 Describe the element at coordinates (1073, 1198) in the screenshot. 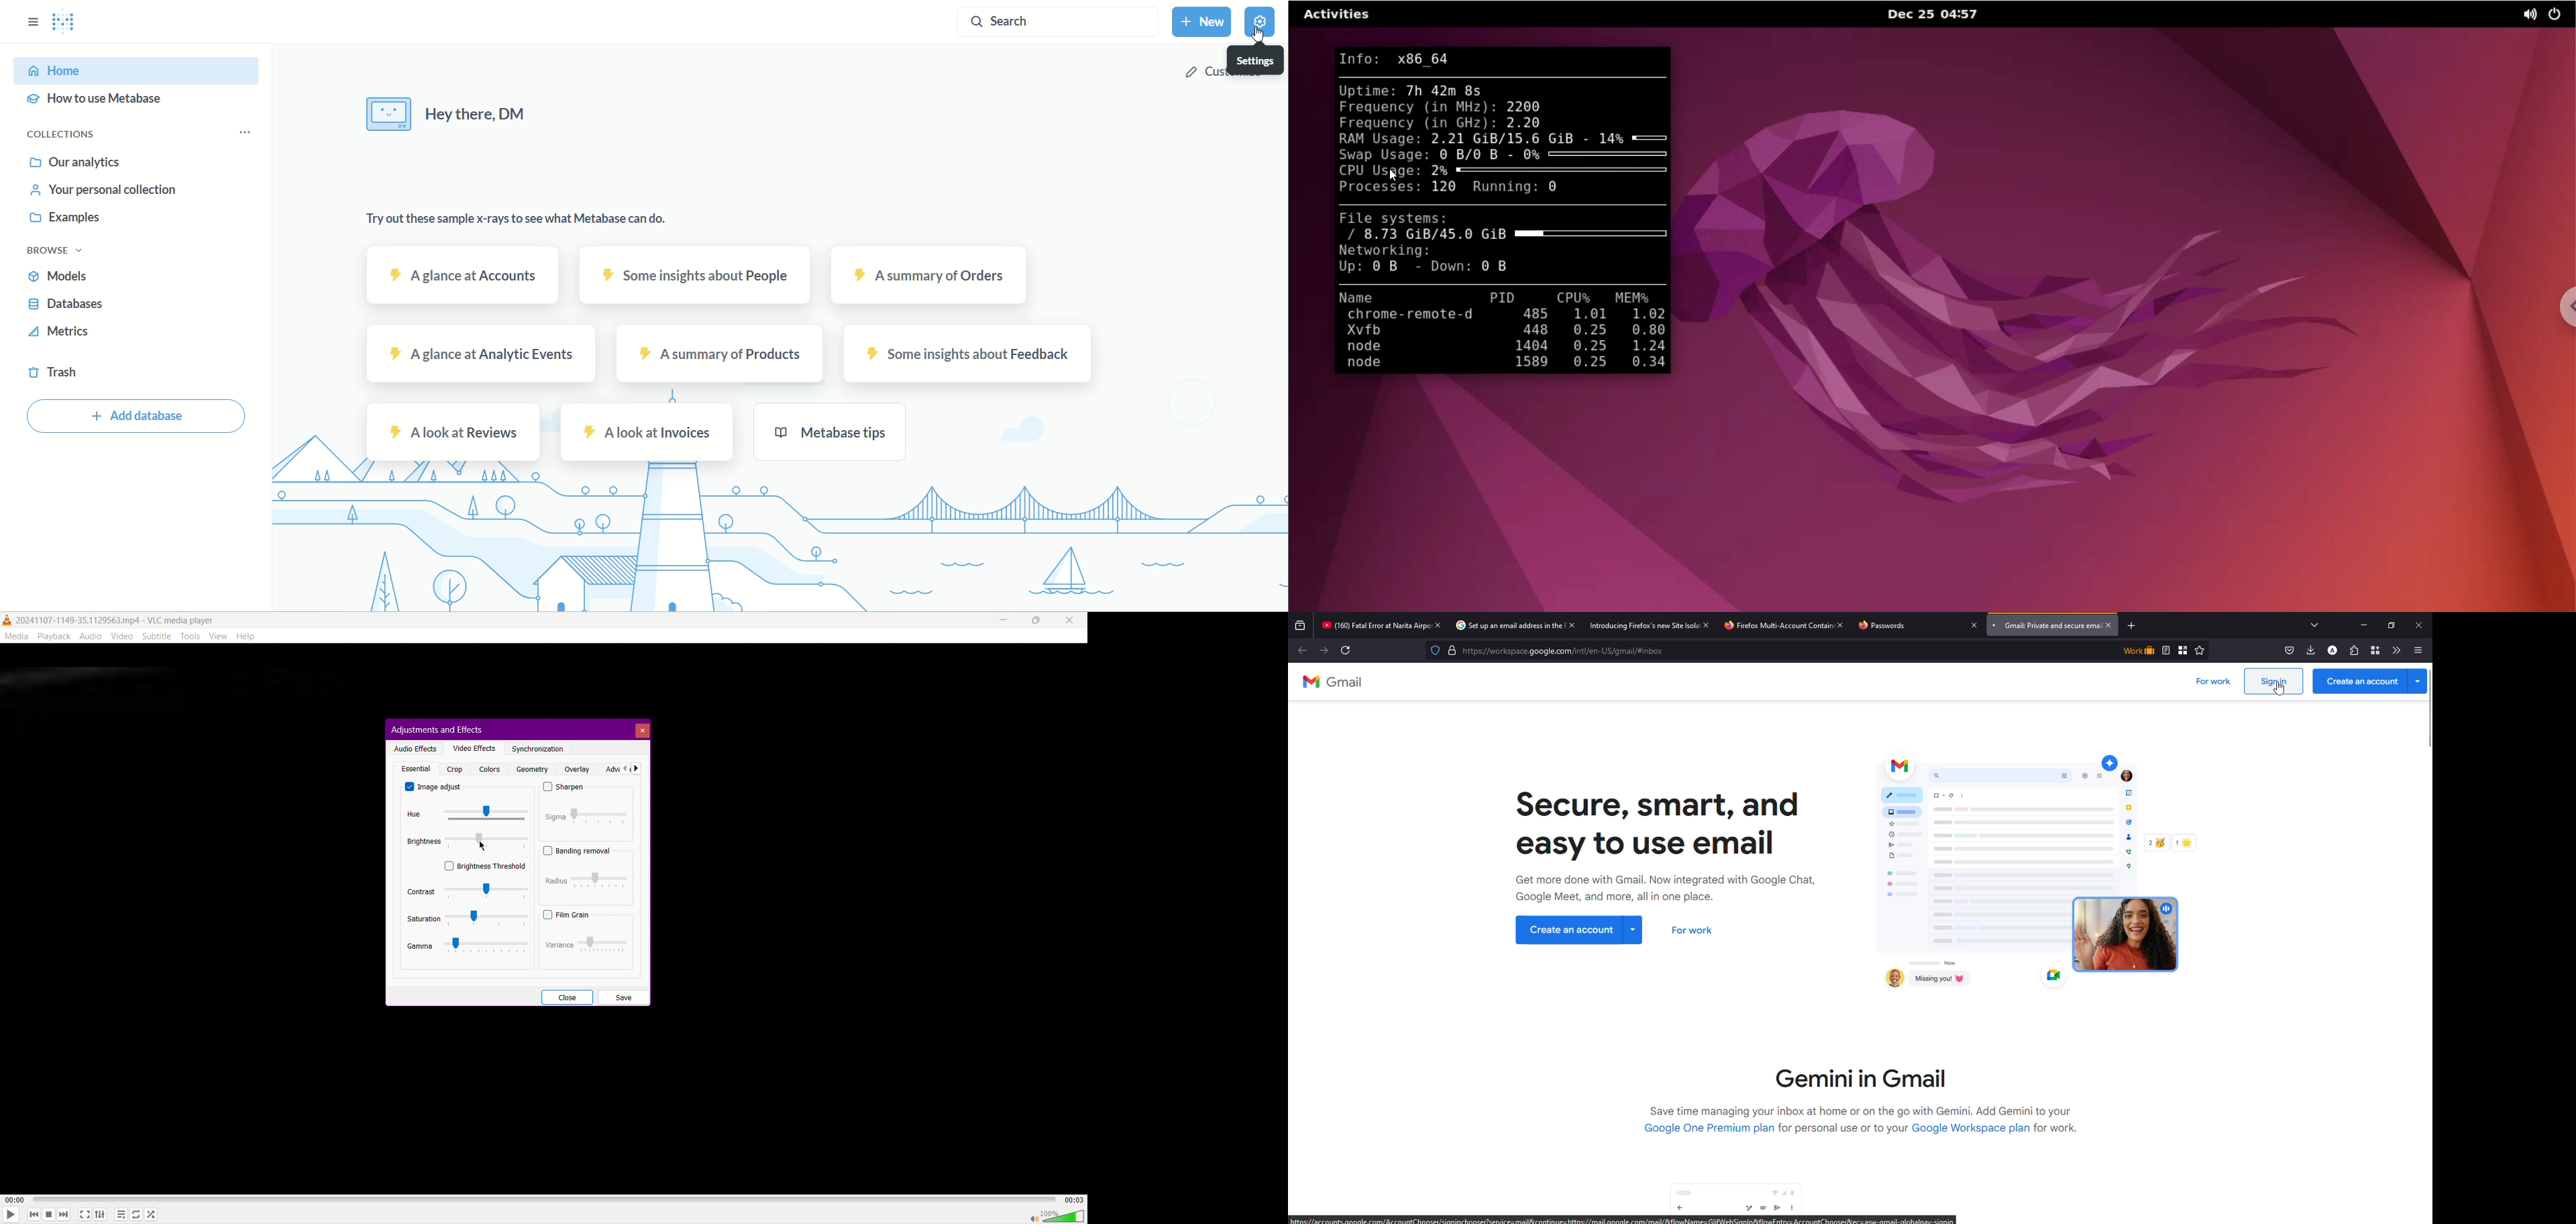

I see `00:03` at that location.